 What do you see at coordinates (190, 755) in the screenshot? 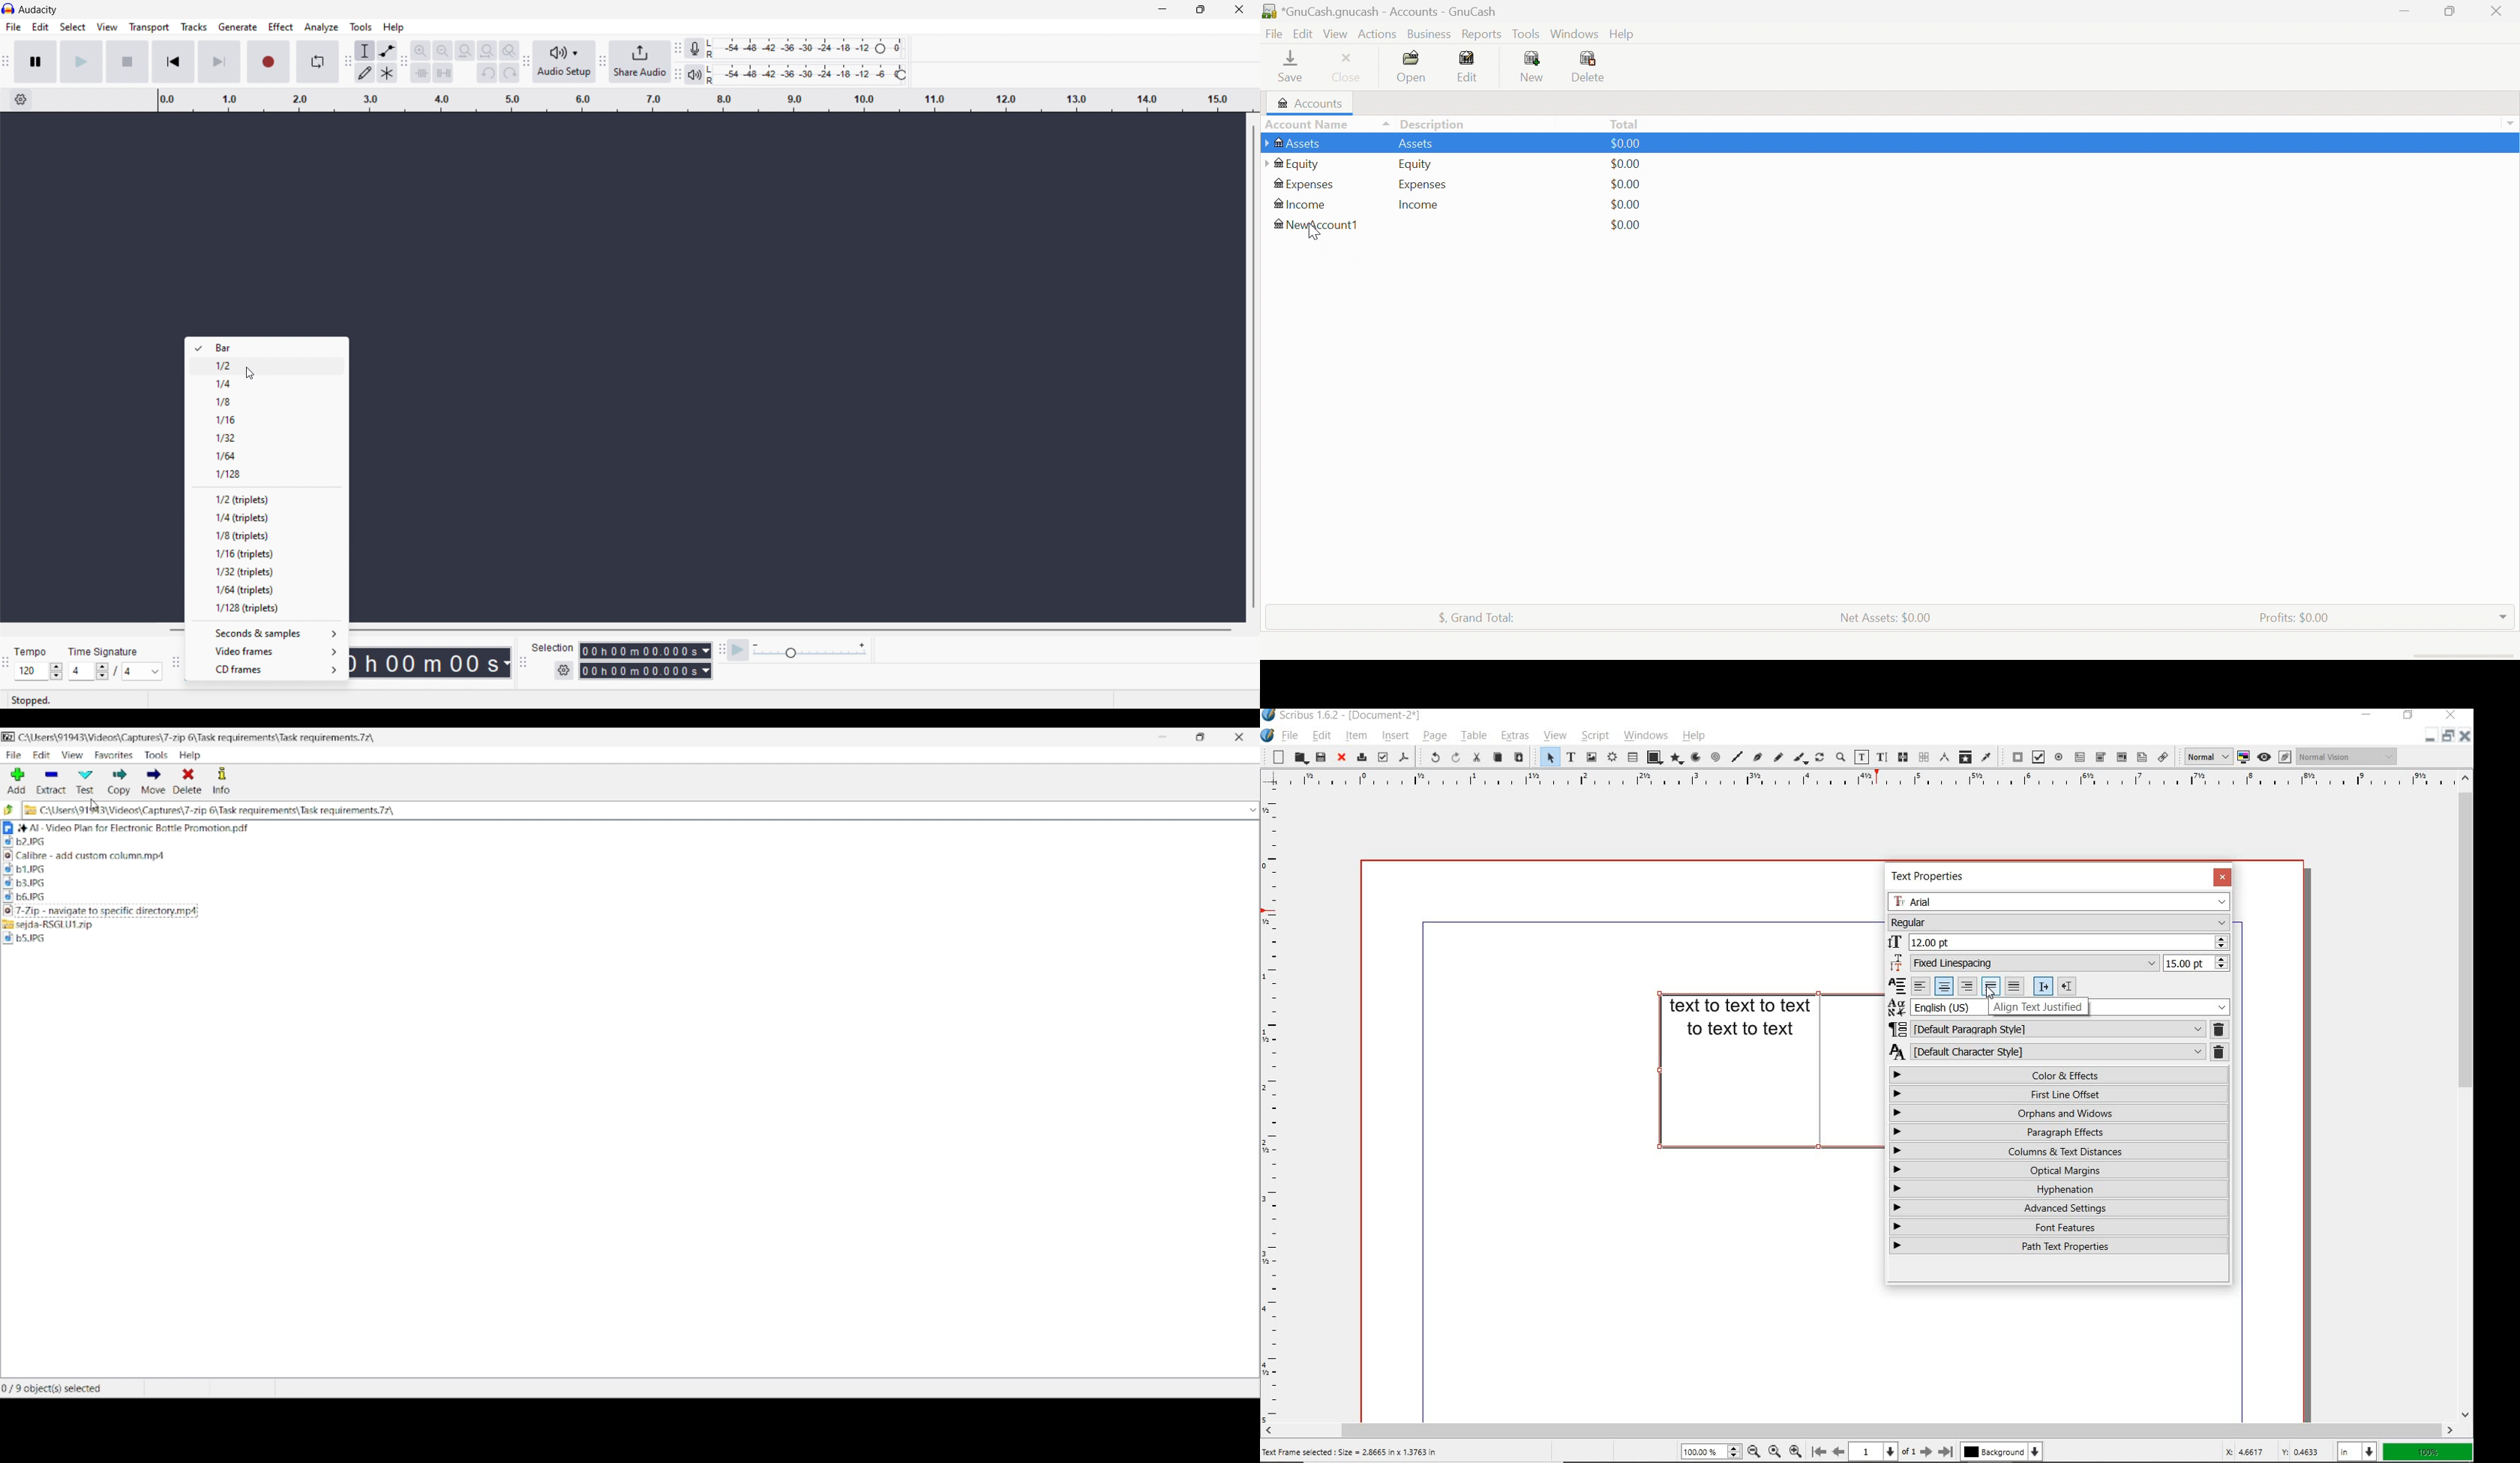
I see `Help menu` at bounding box center [190, 755].